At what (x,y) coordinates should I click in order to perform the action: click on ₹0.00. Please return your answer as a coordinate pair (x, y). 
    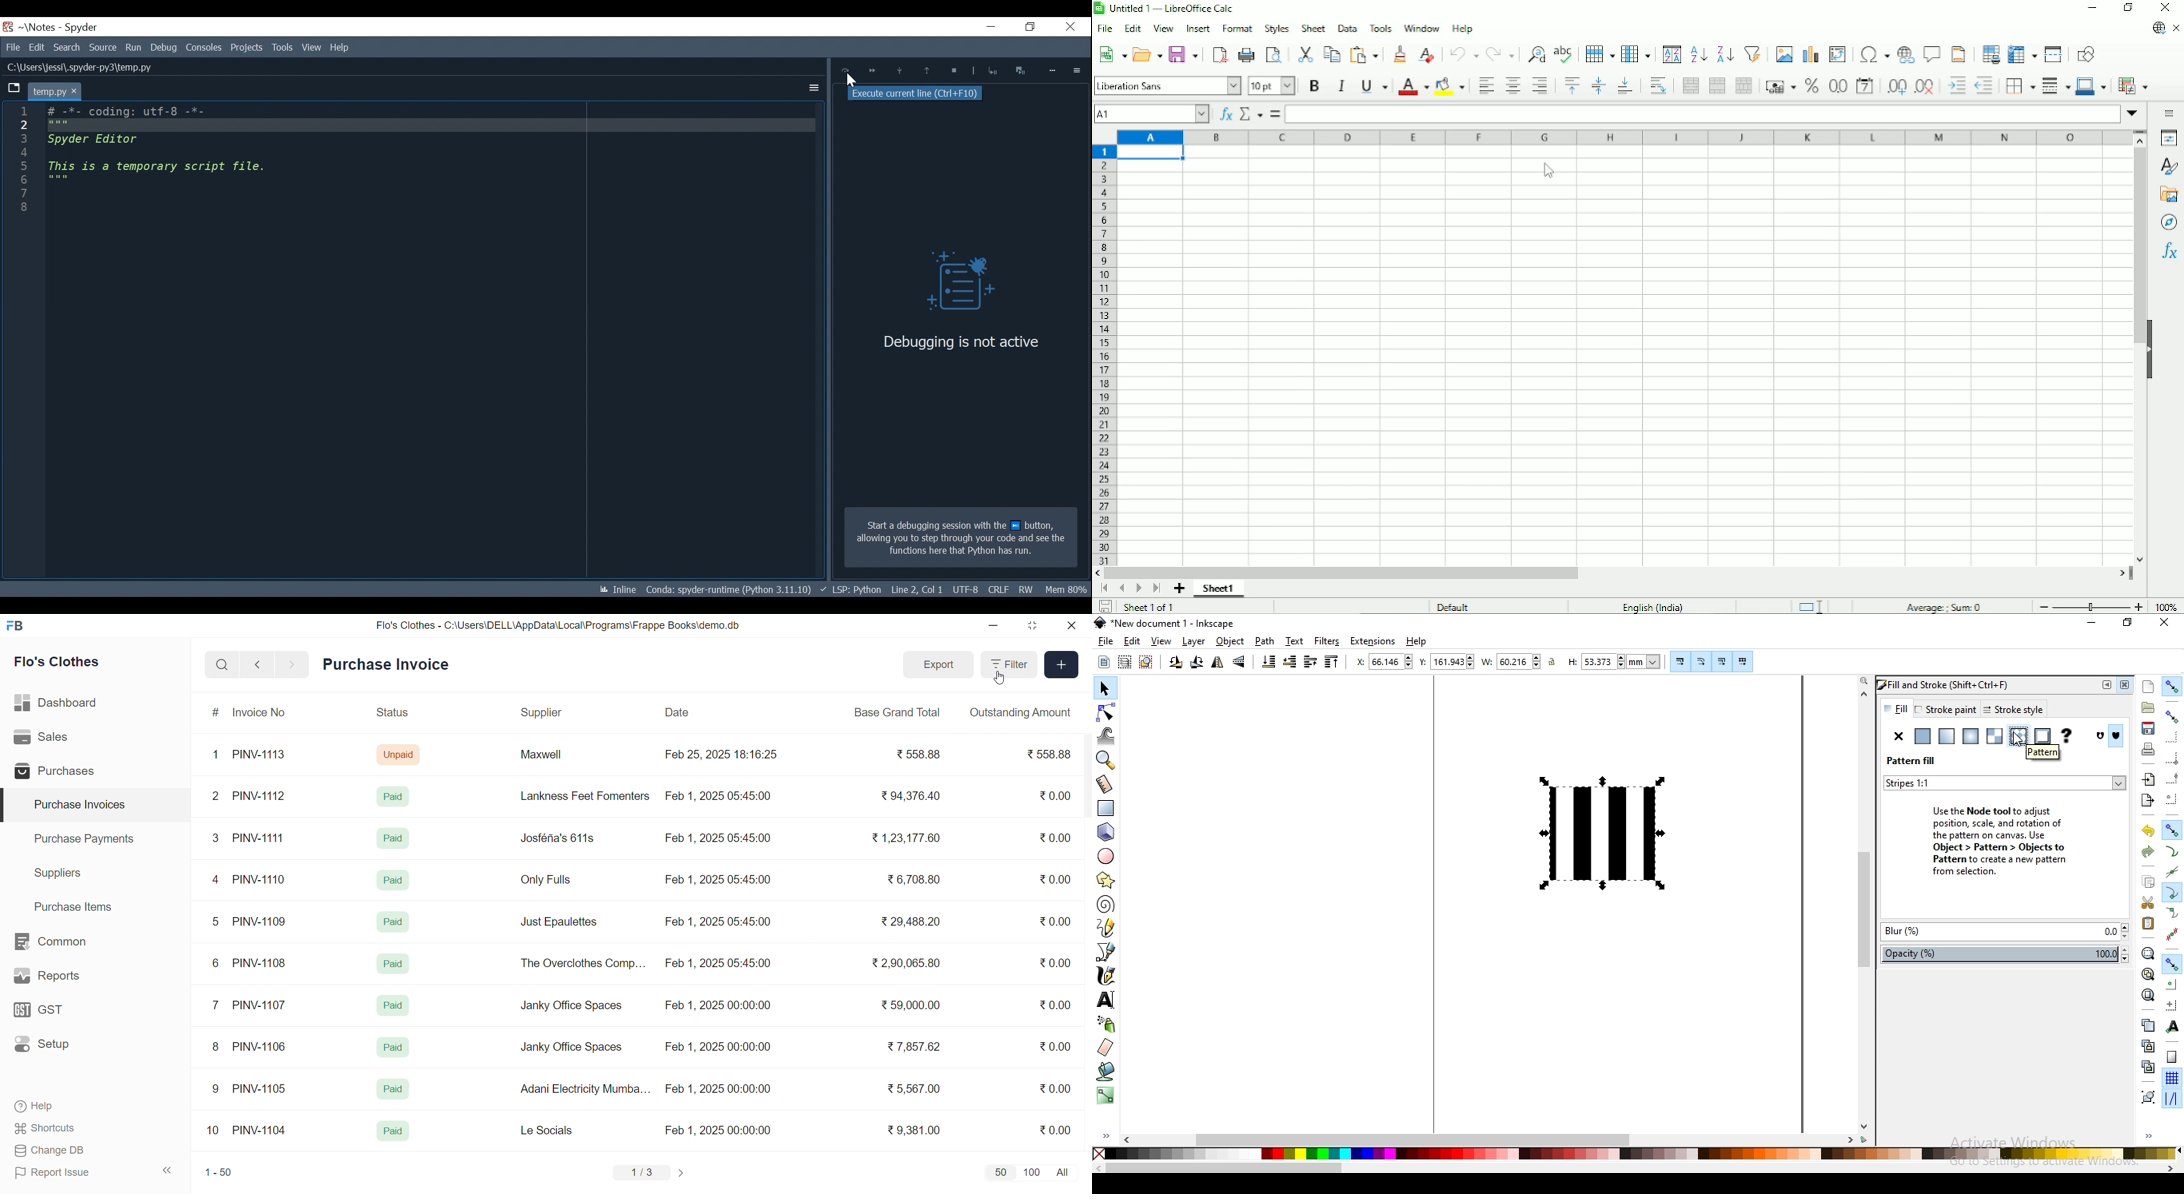
    Looking at the image, I should click on (1053, 797).